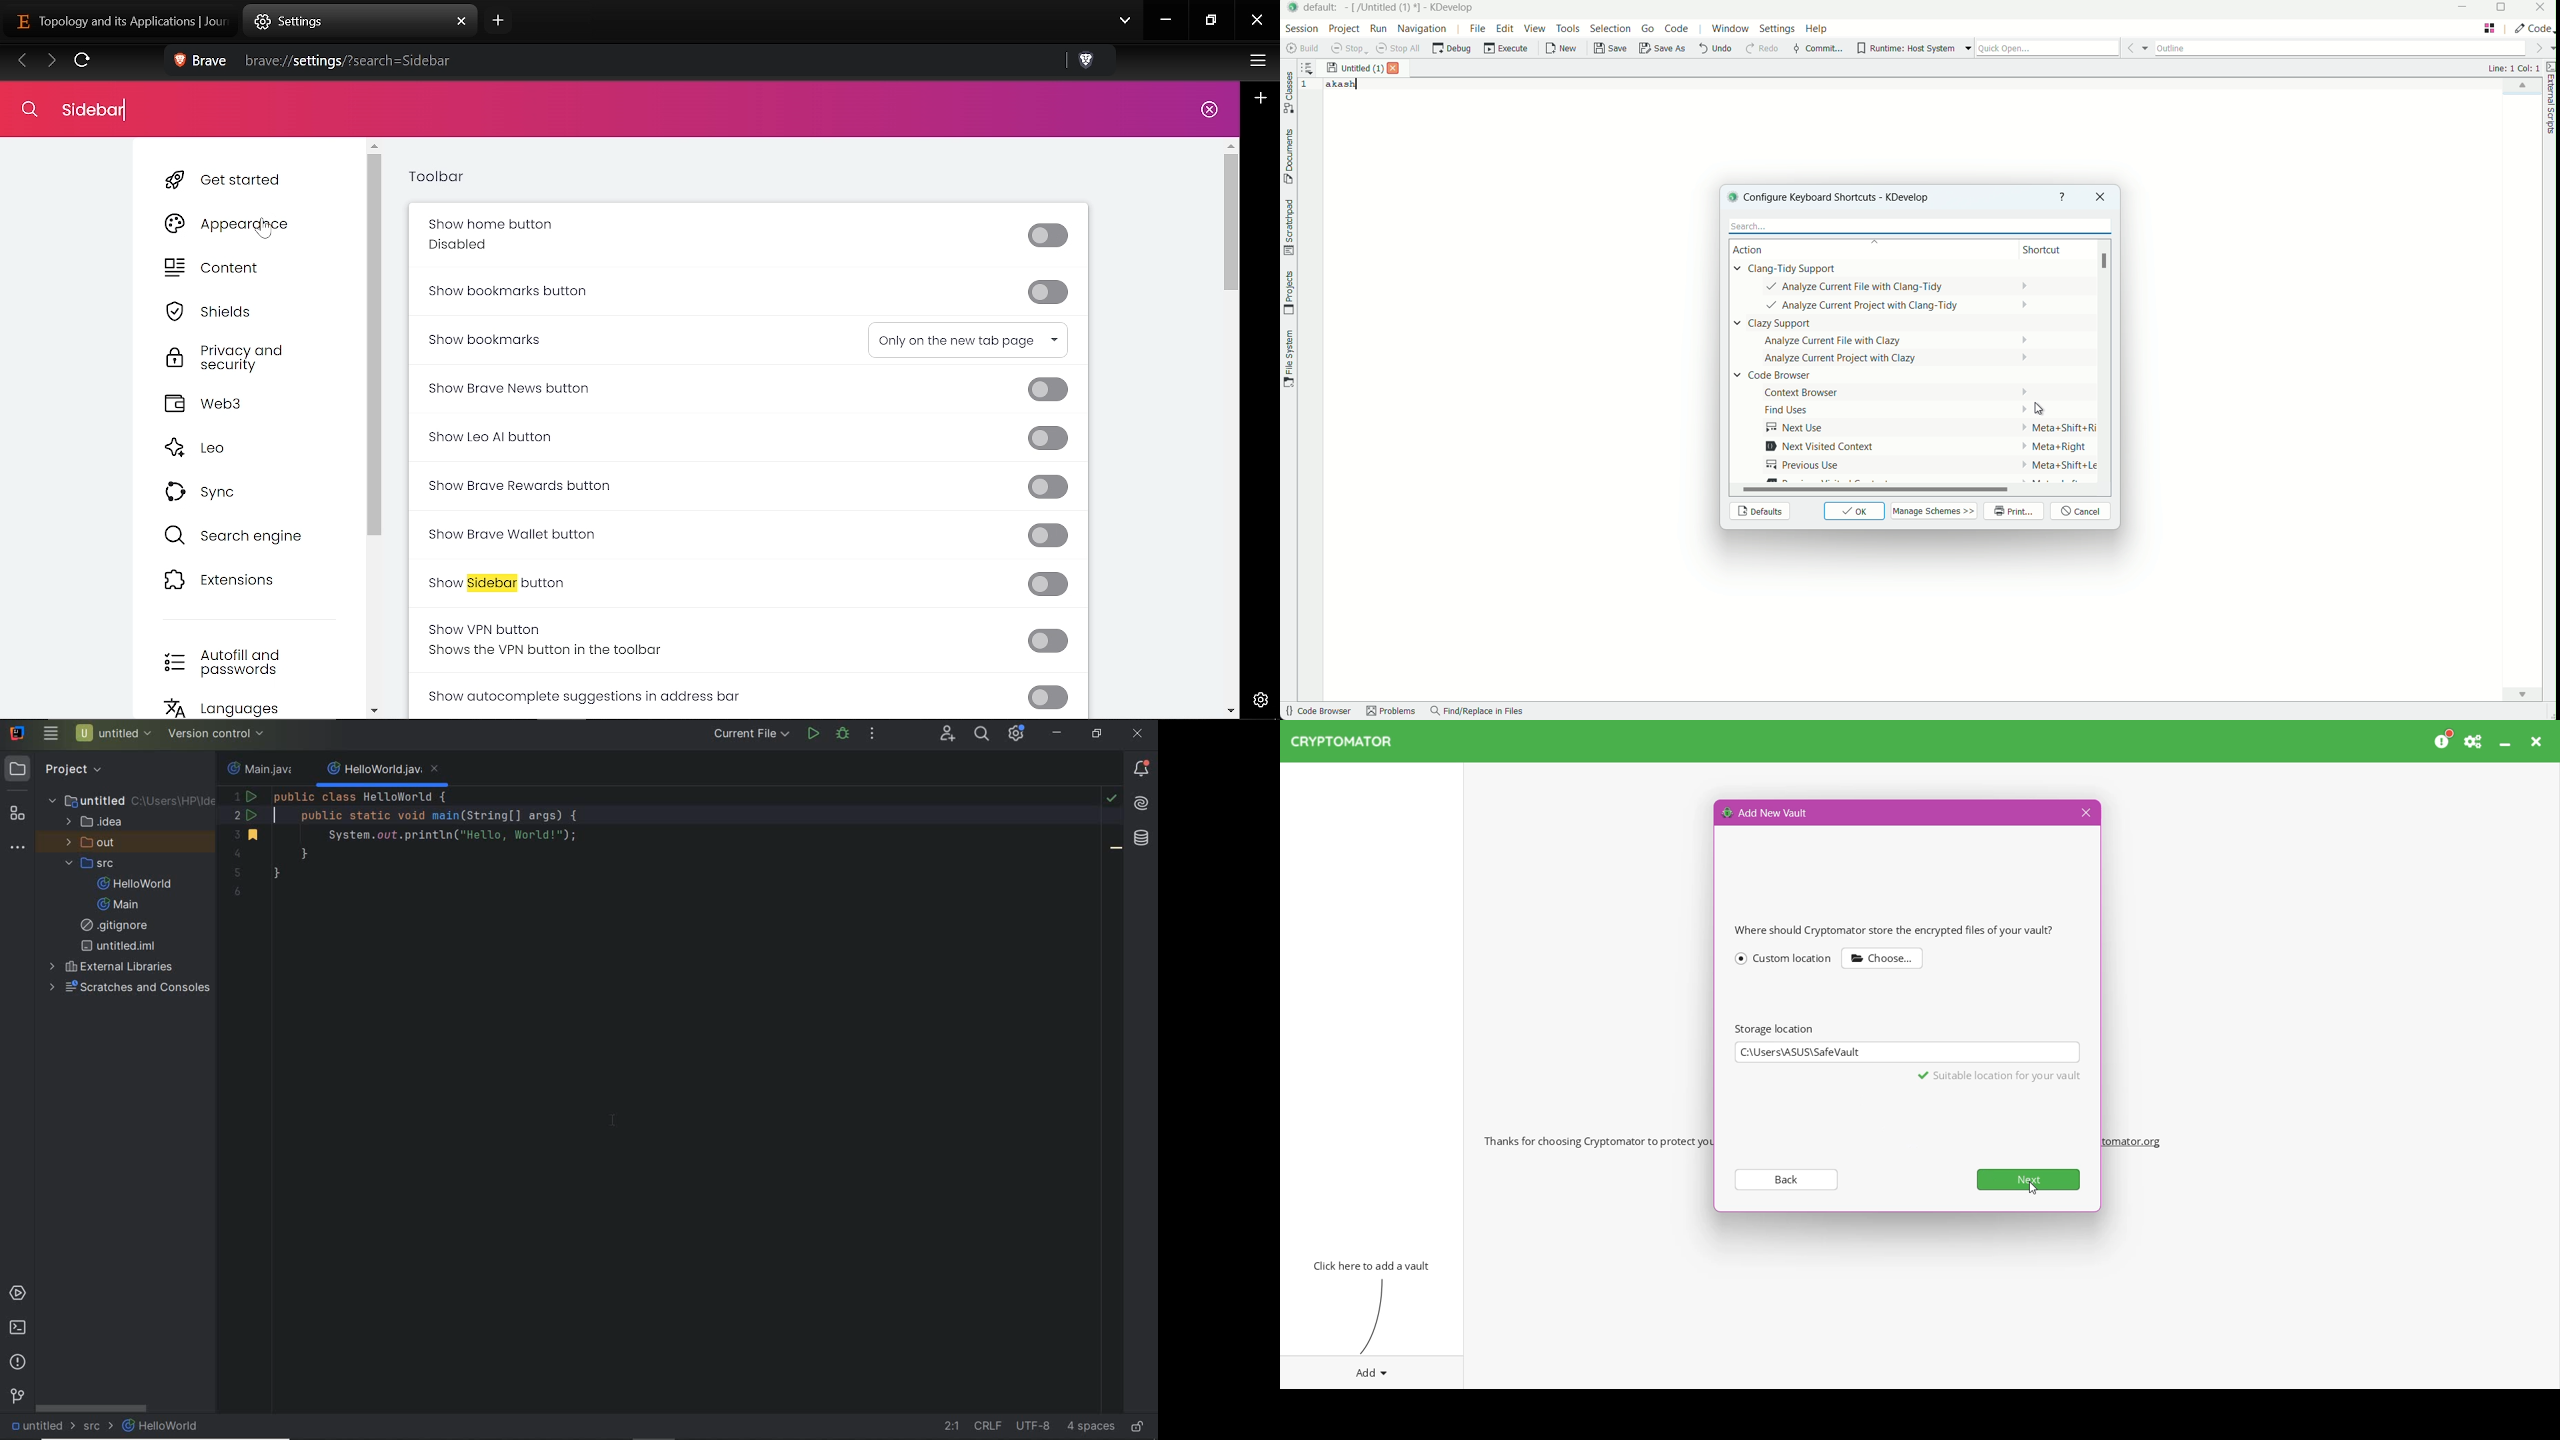  I want to click on help, so click(2063, 197).